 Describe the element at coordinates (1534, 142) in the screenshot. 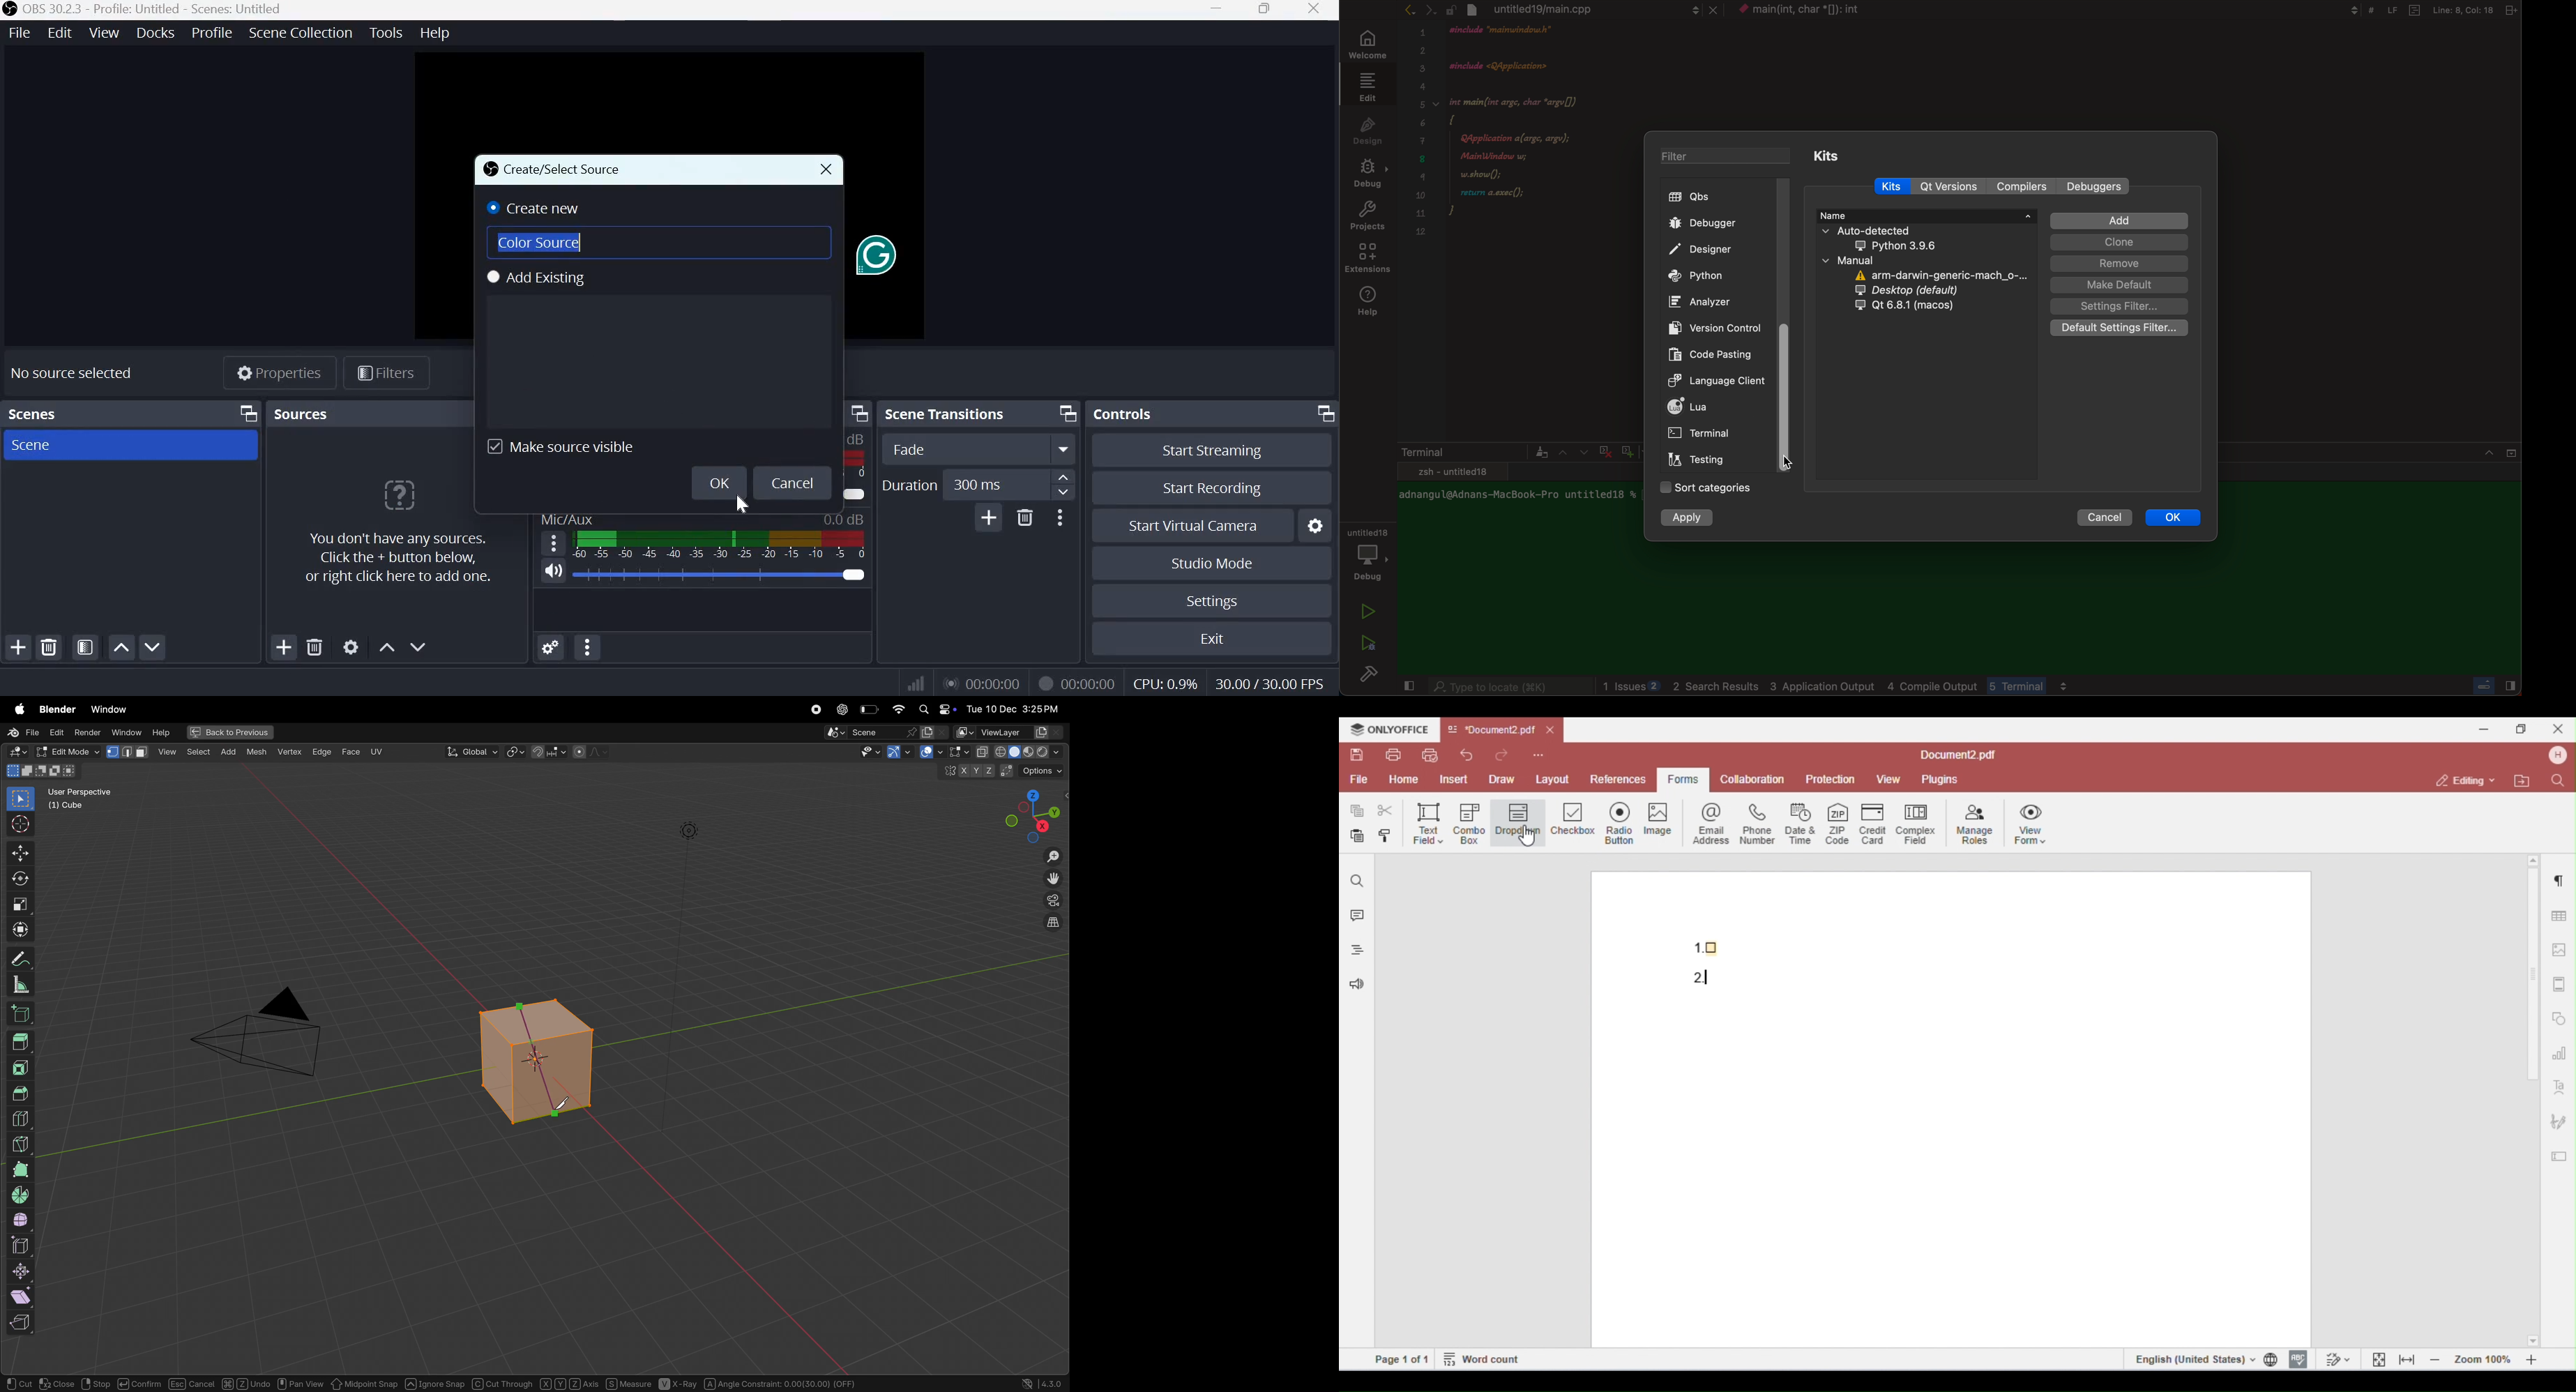

I see `code` at that location.